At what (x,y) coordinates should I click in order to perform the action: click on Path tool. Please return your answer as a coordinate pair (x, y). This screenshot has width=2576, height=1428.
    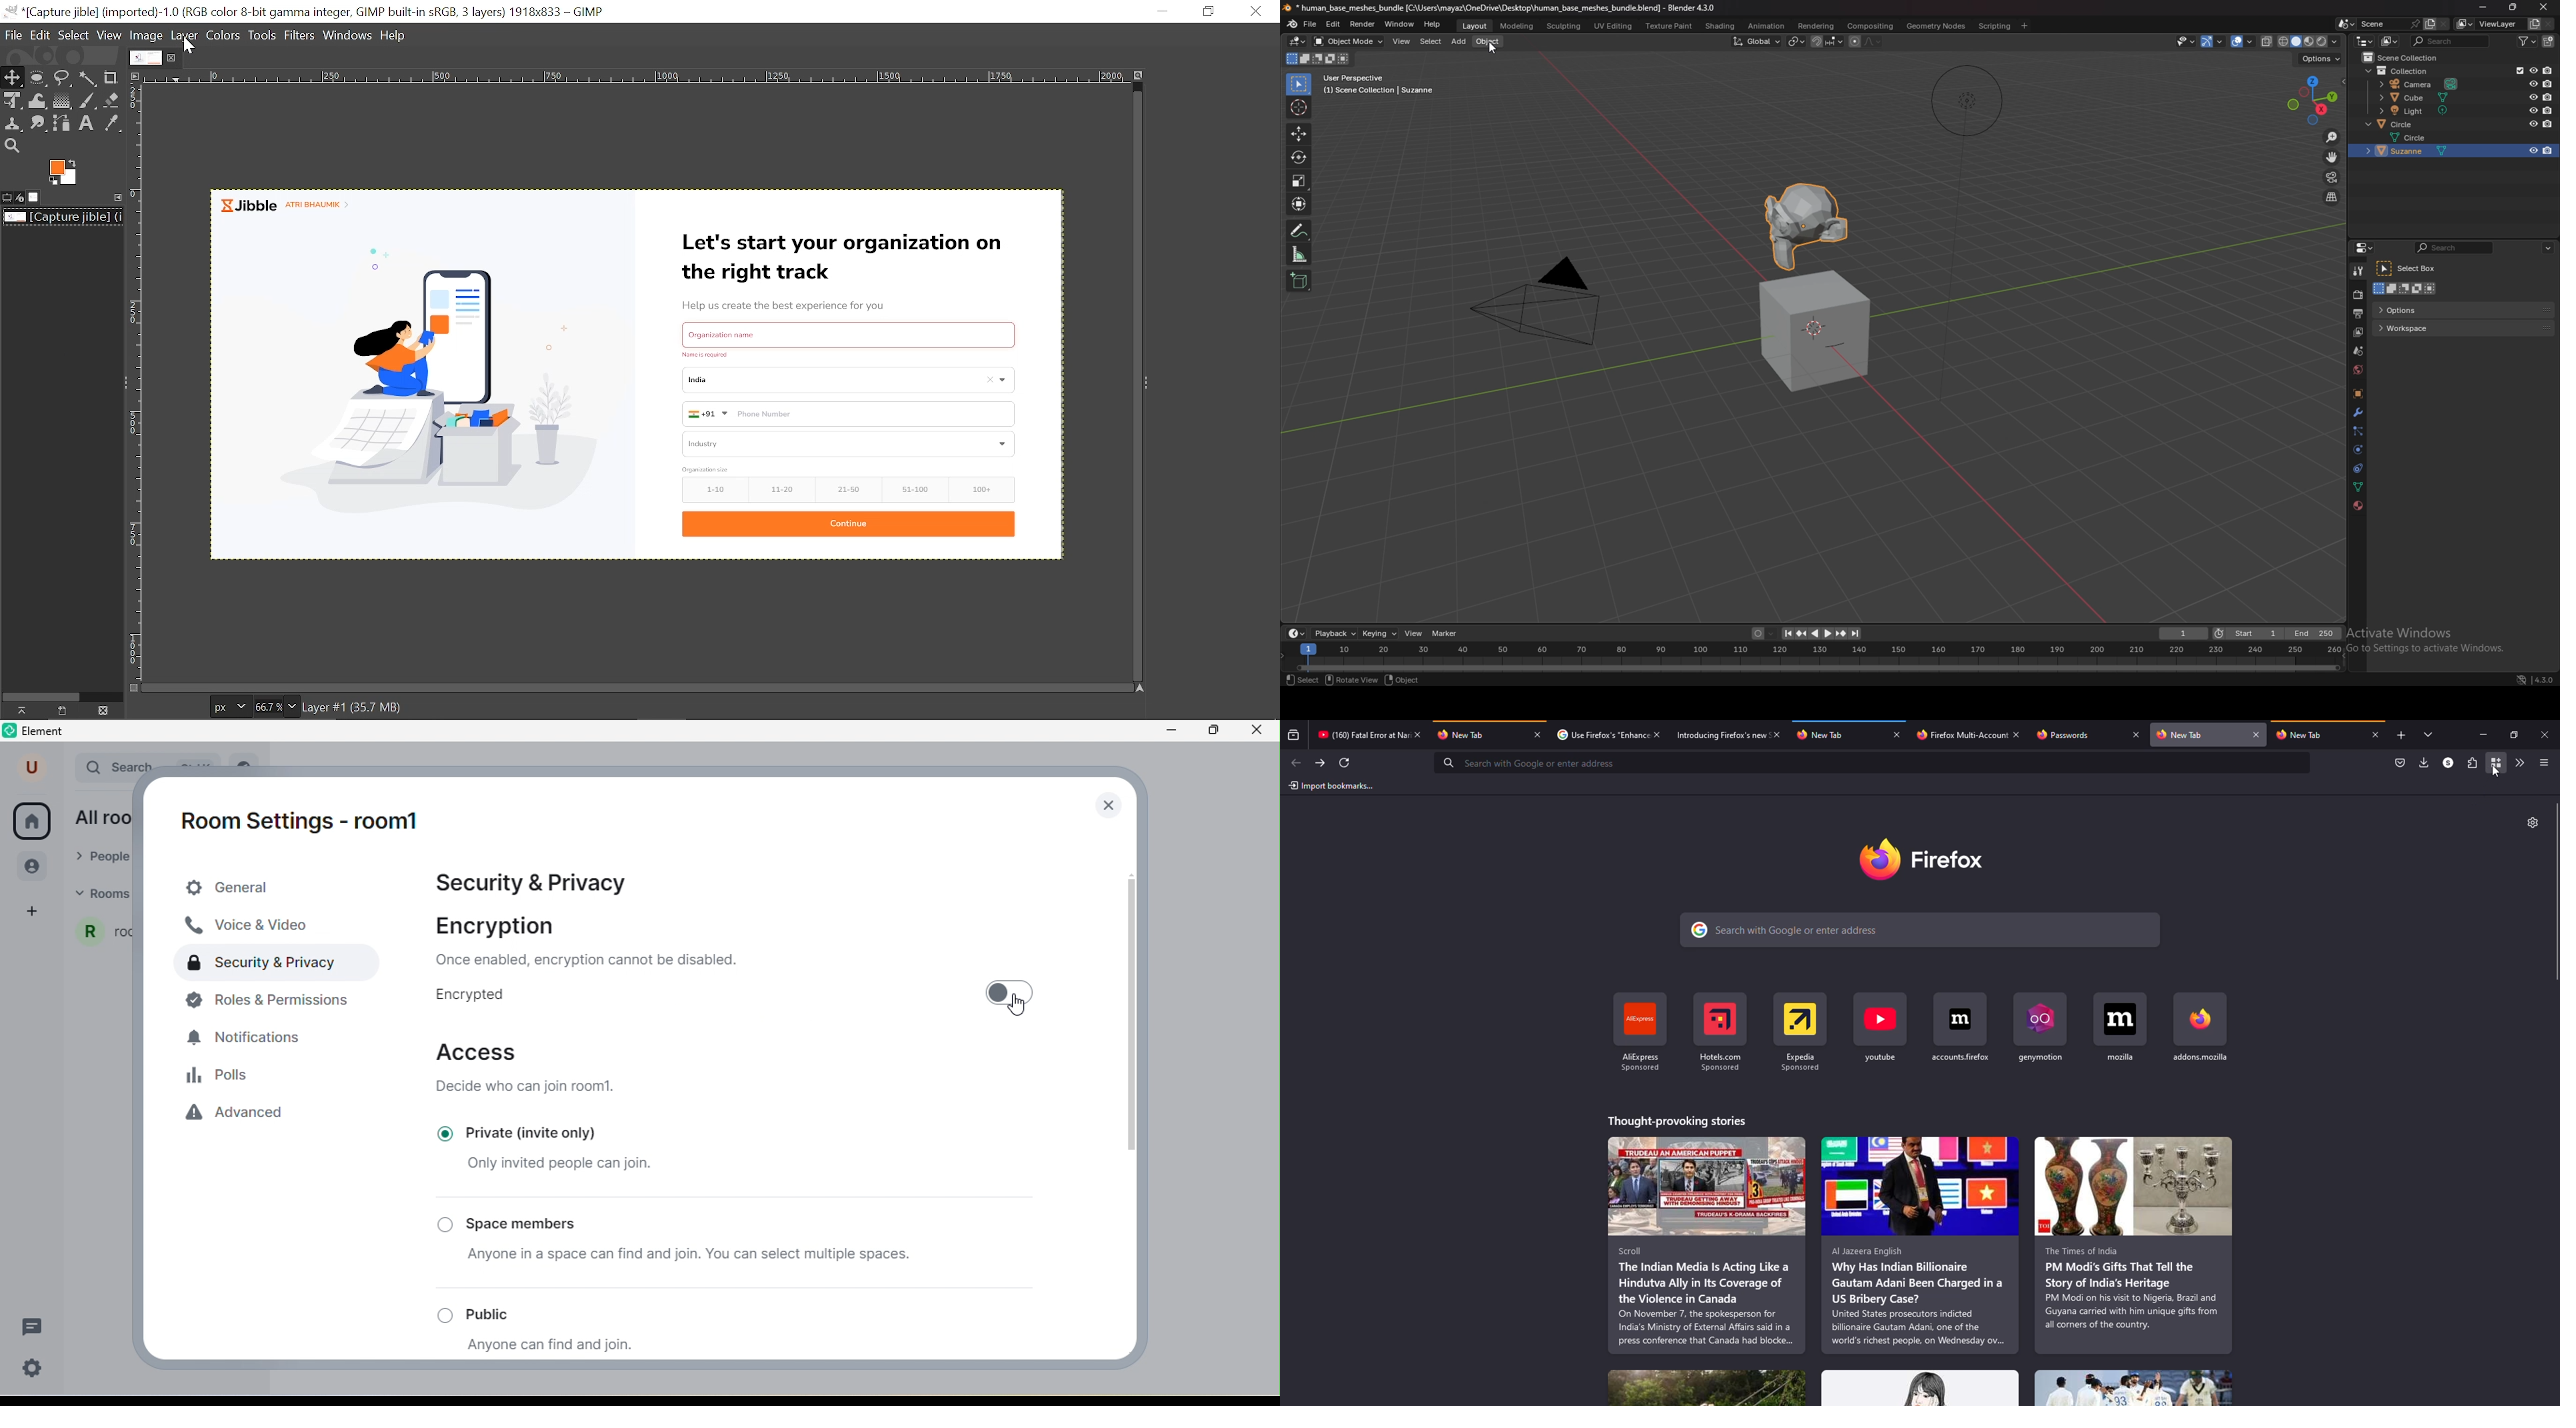
    Looking at the image, I should click on (64, 122).